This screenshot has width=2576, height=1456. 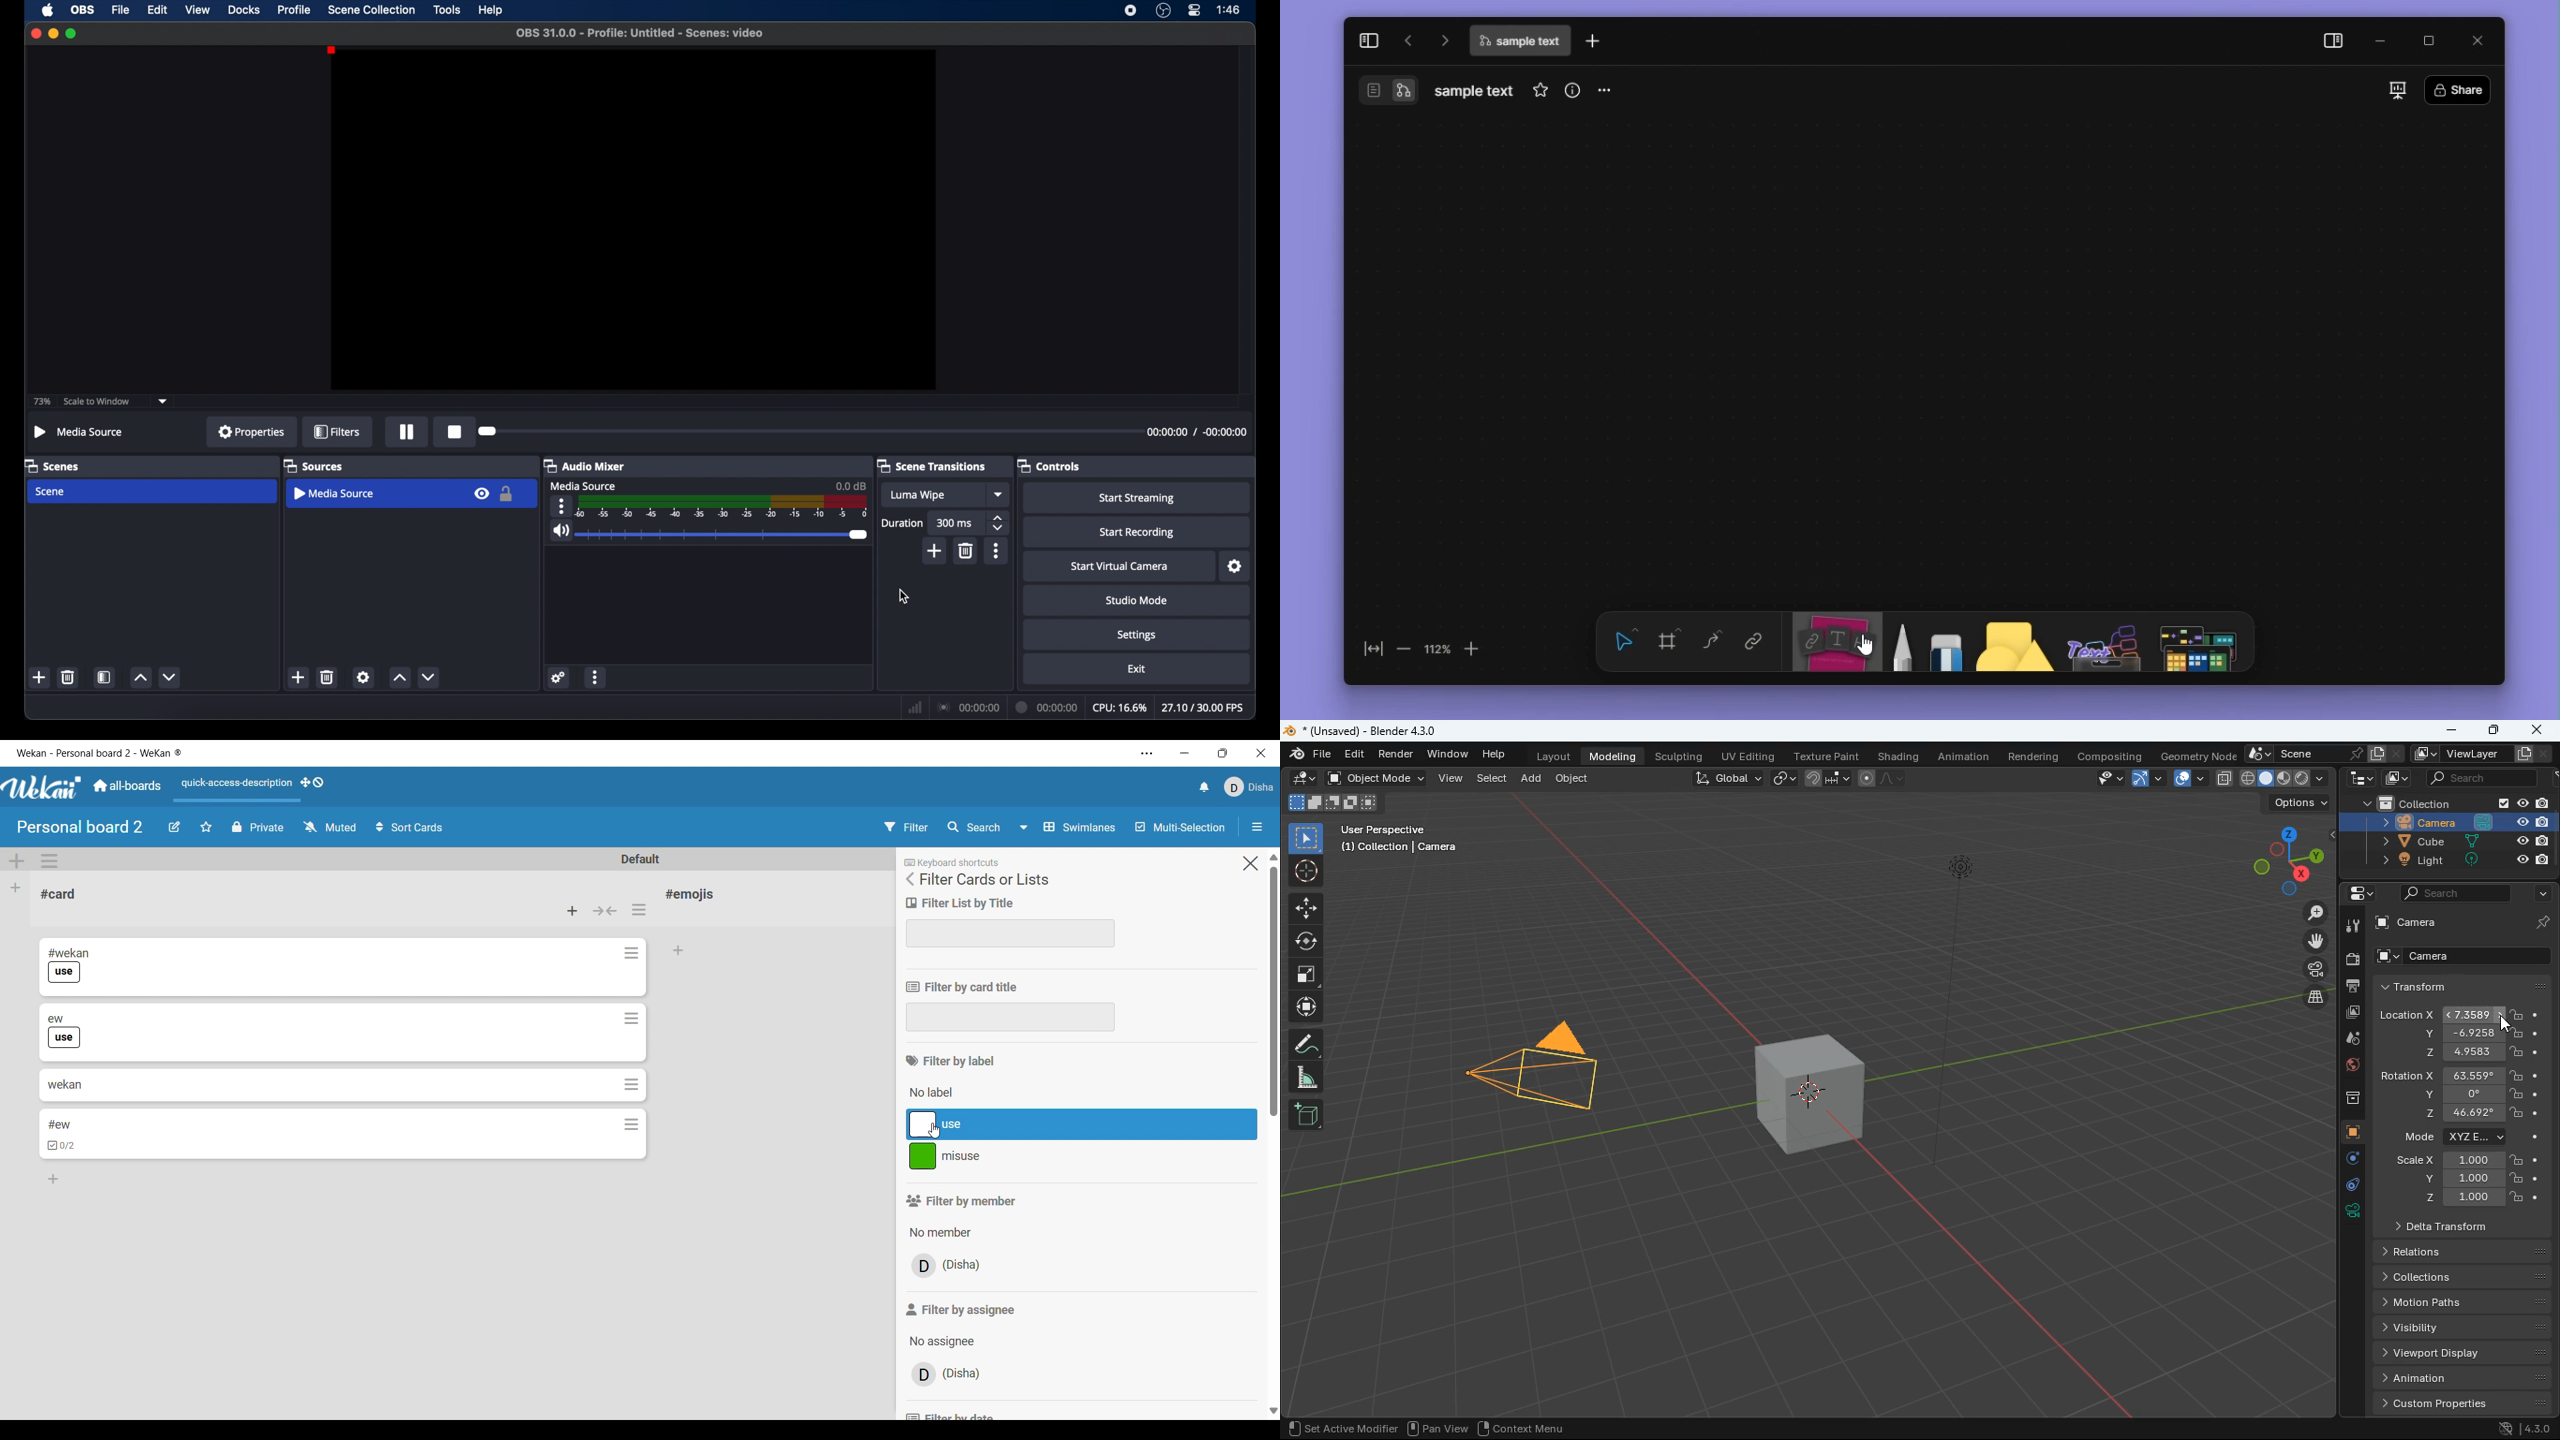 What do you see at coordinates (455, 431) in the screenshot?
I see `stop` at bounding box center [455, 431].